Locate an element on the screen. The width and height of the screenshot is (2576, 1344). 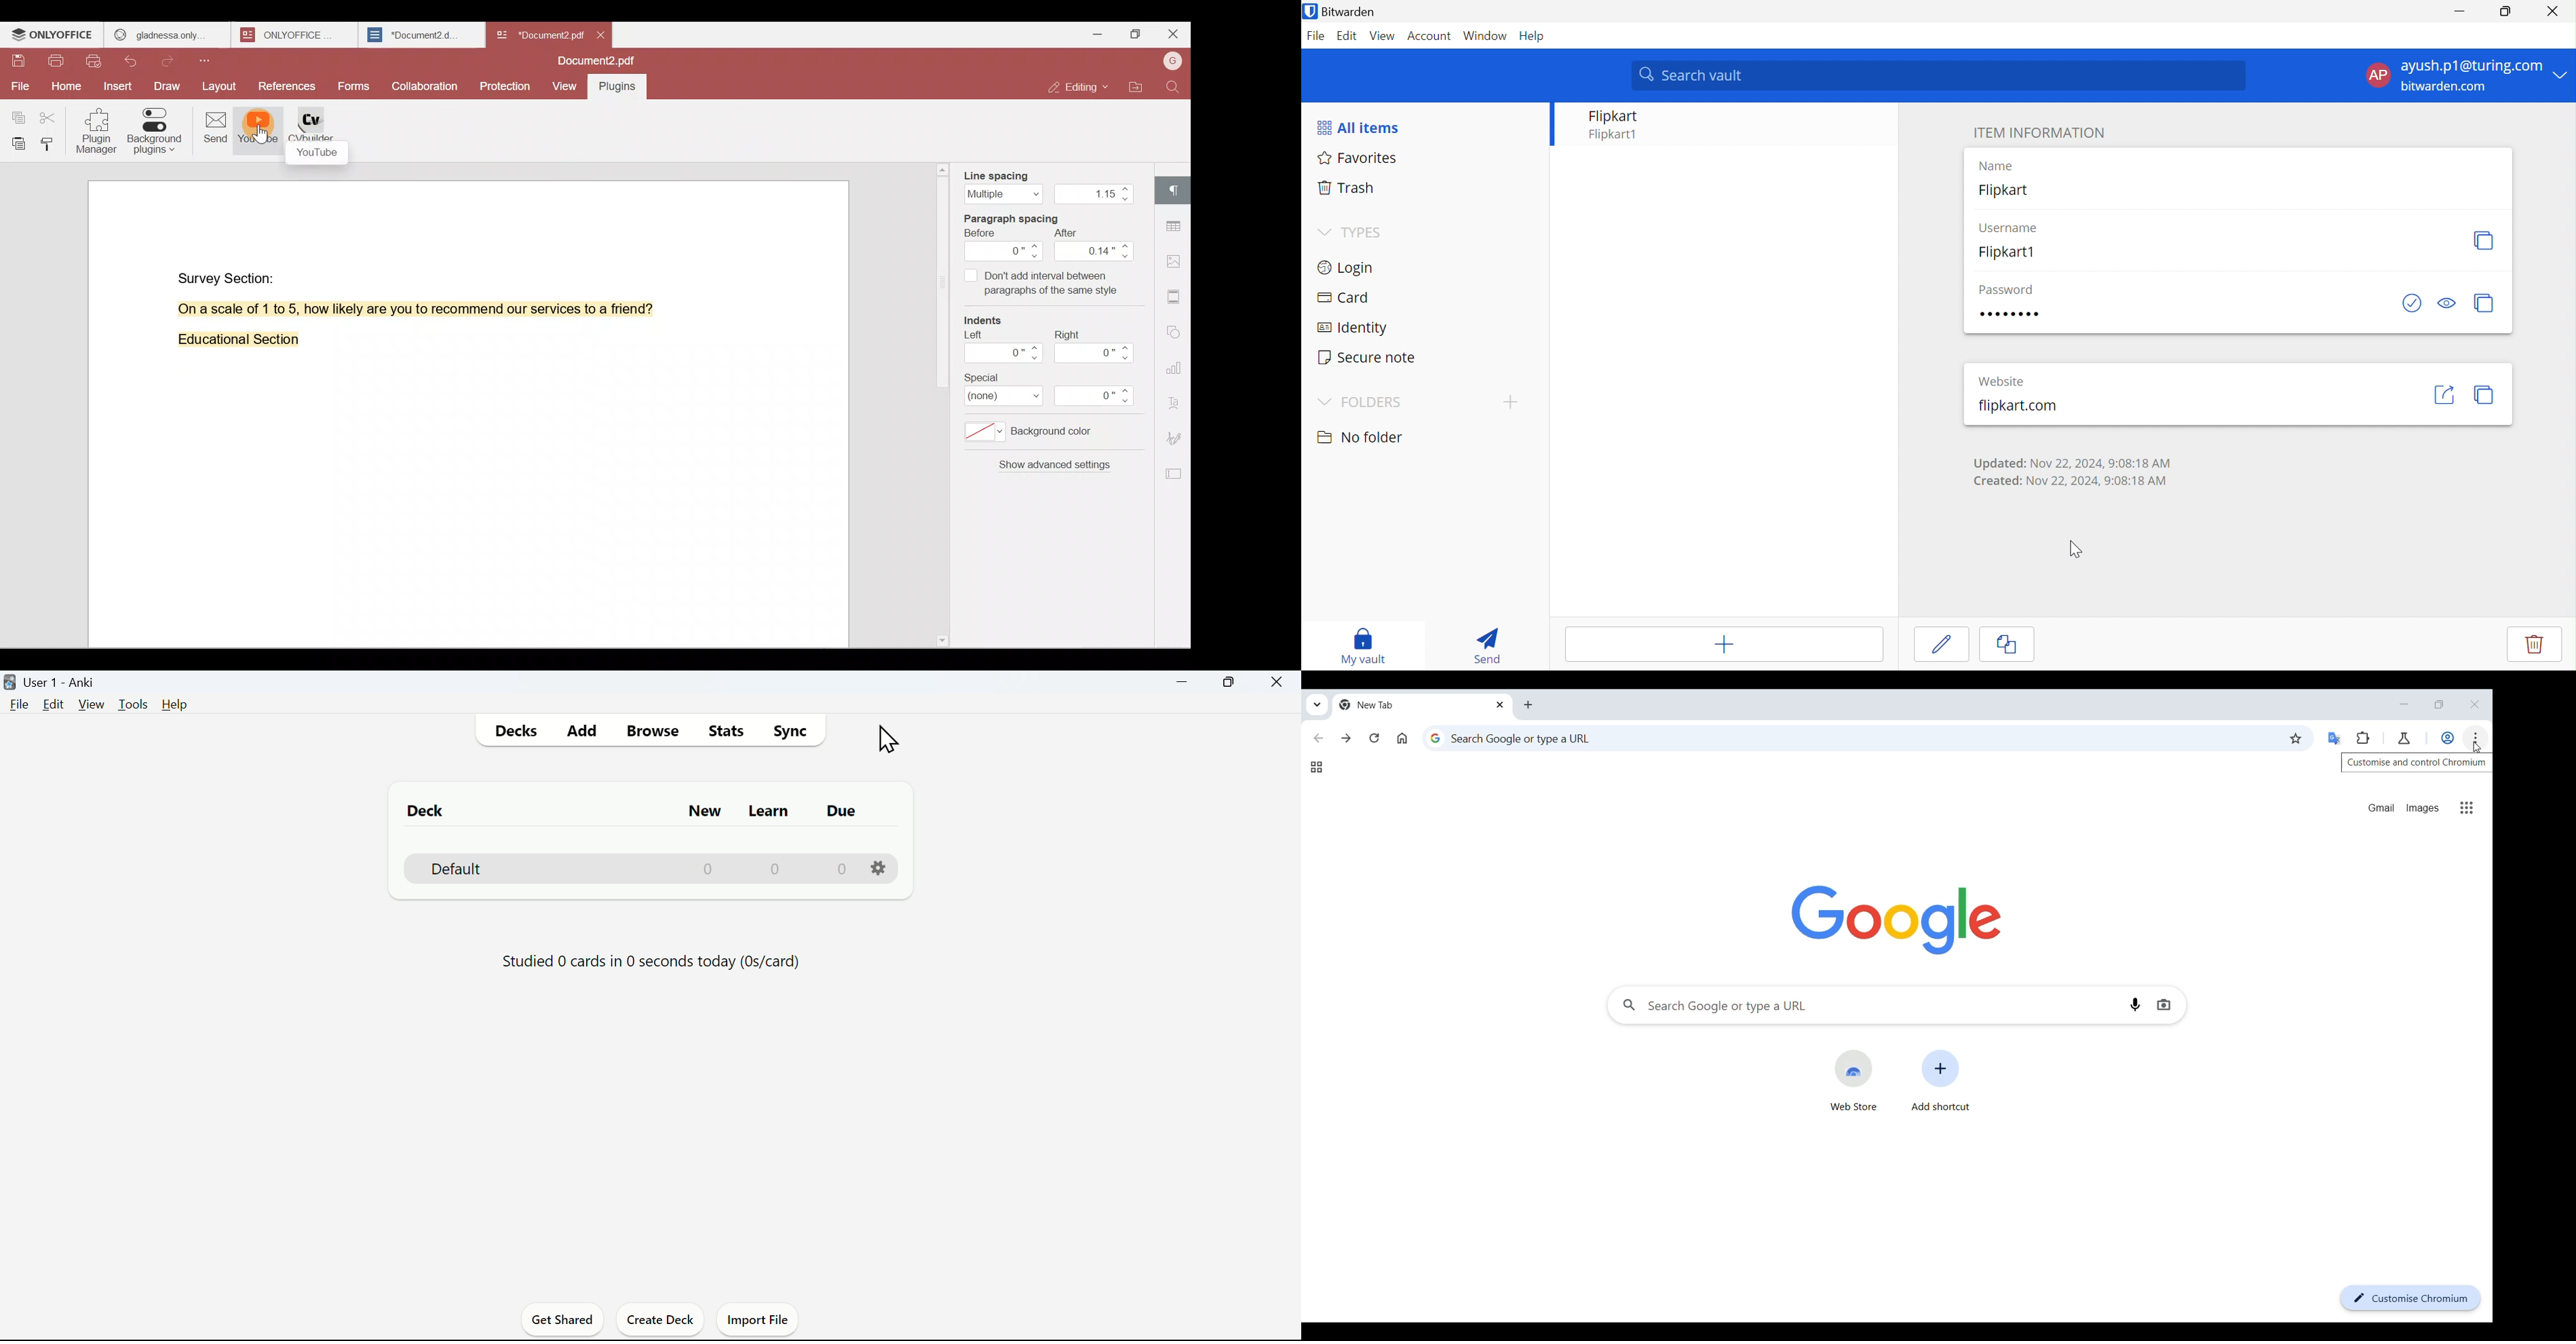
Go back is located at coordinates (1318, 738).